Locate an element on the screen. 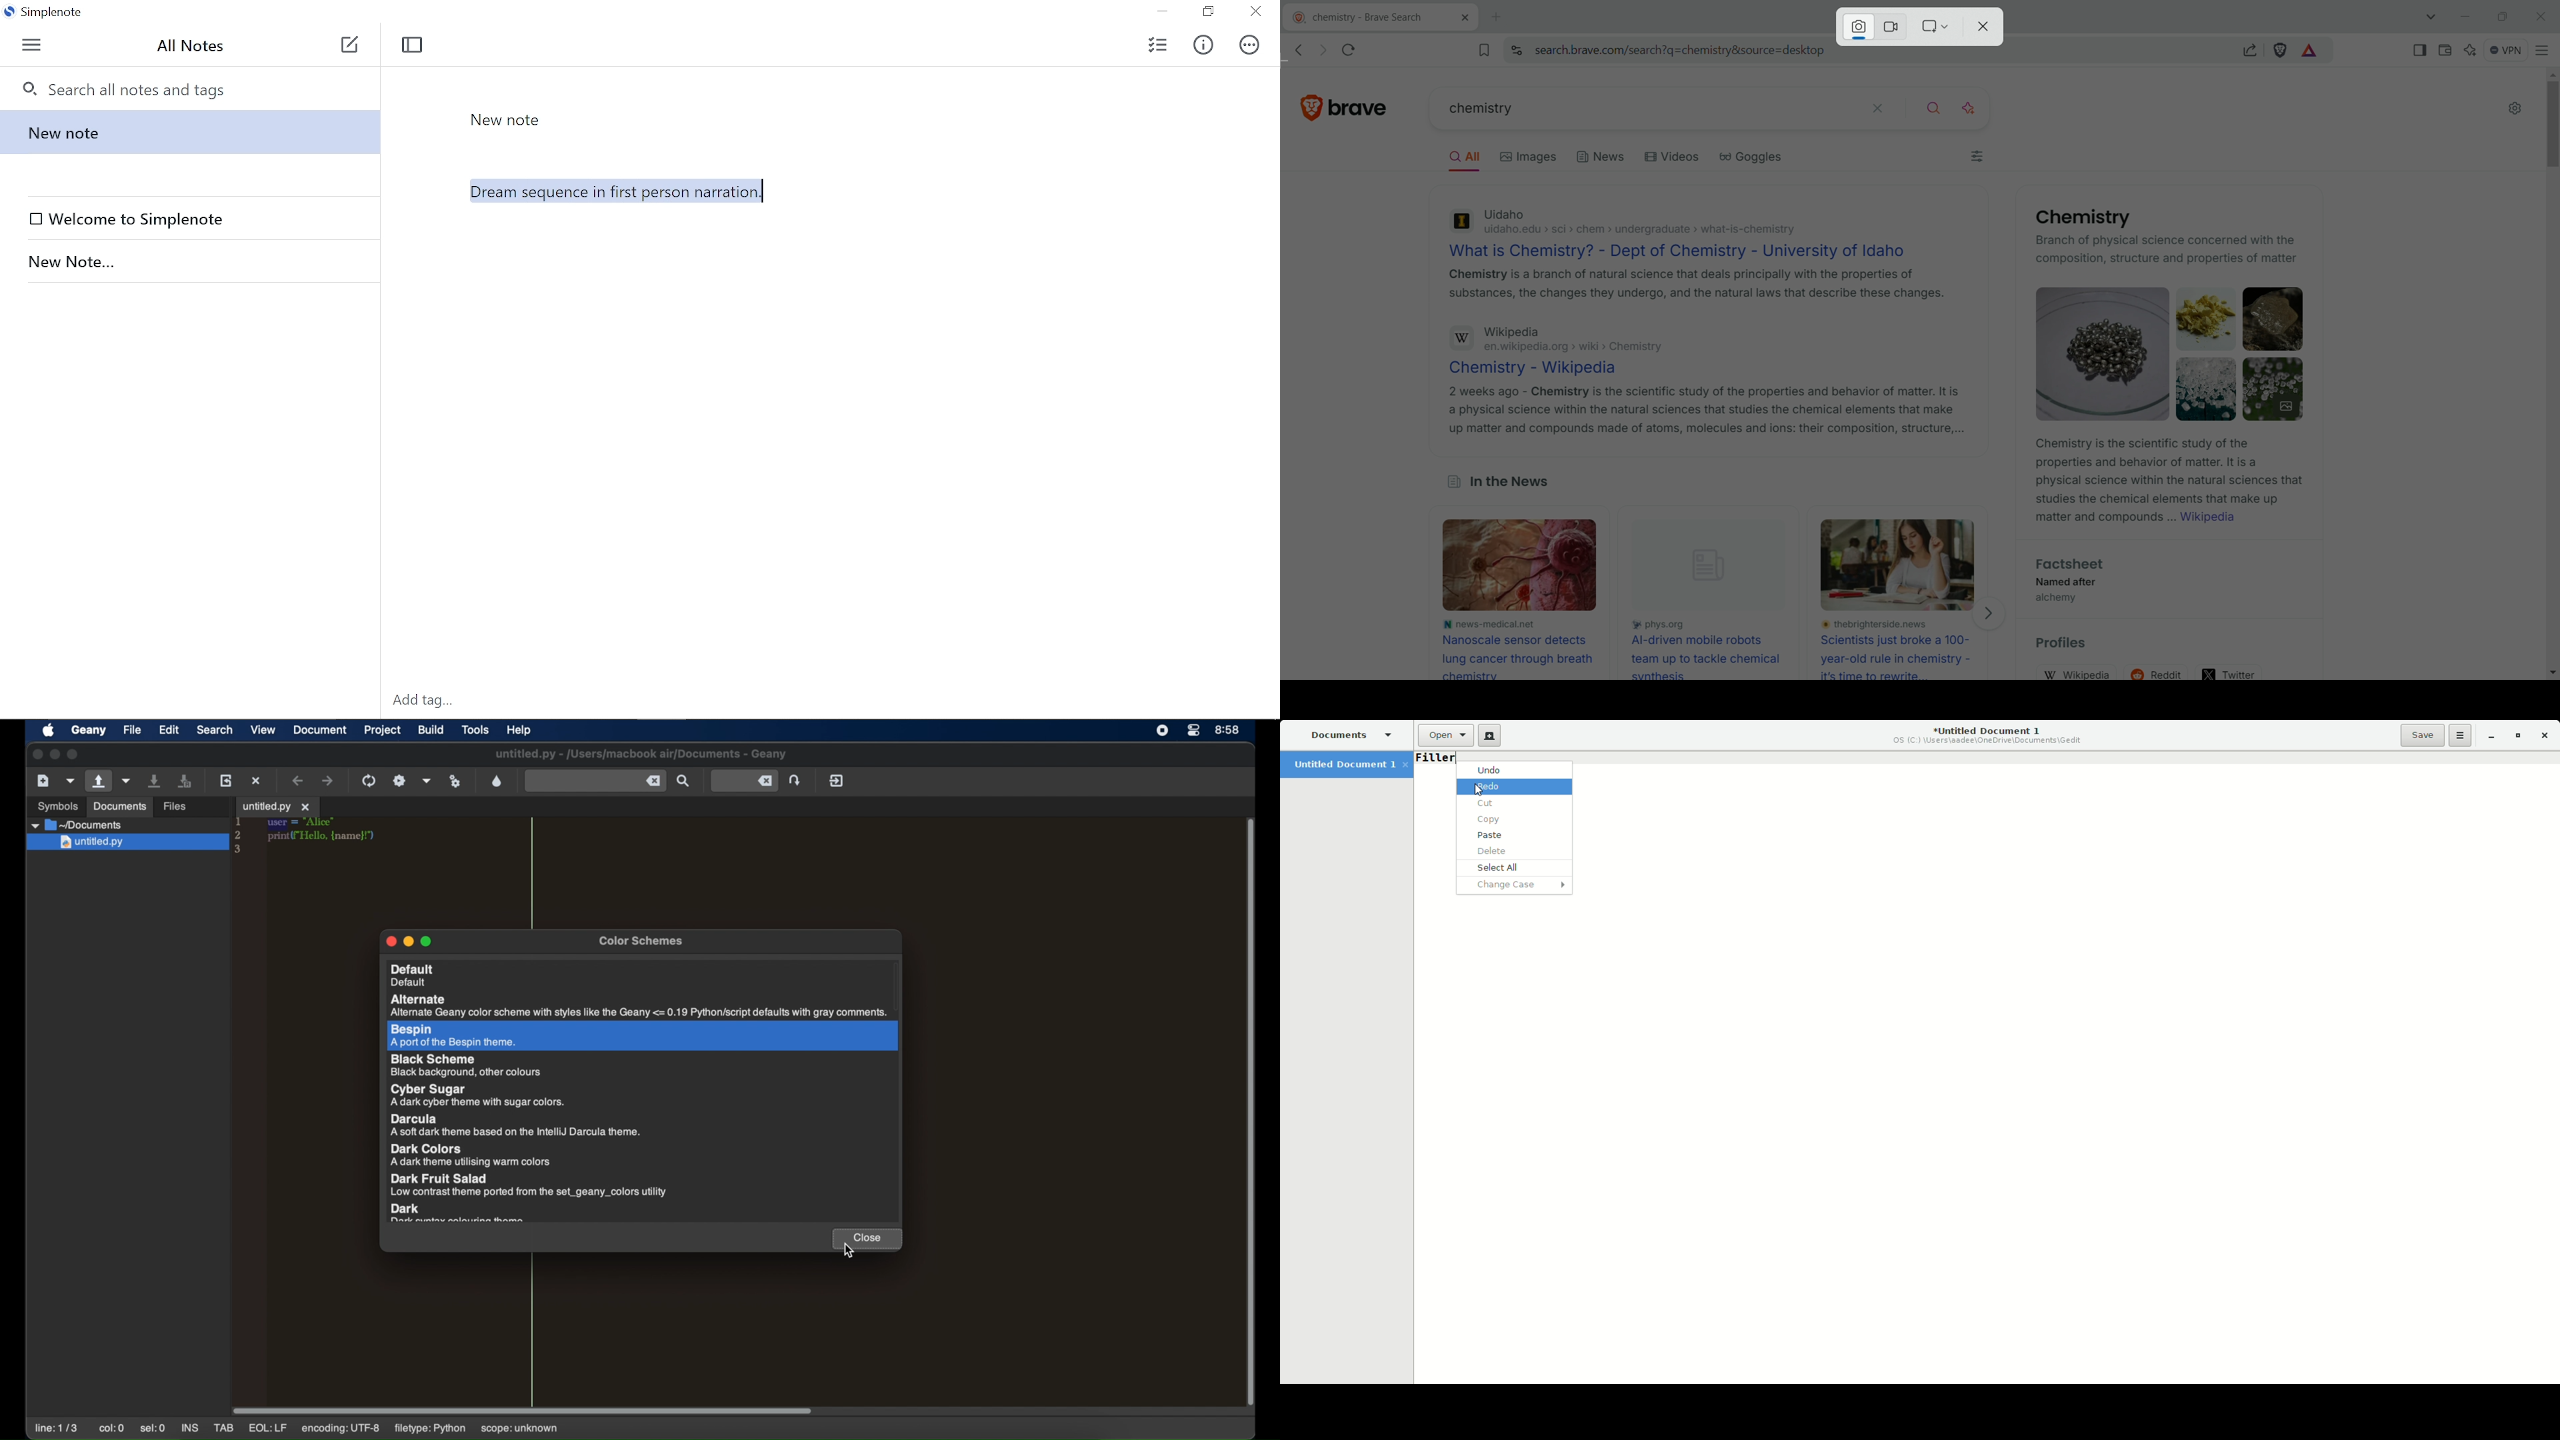 The image size is (2576, 1456). create a new file from template is located at coordinates (71, 781).